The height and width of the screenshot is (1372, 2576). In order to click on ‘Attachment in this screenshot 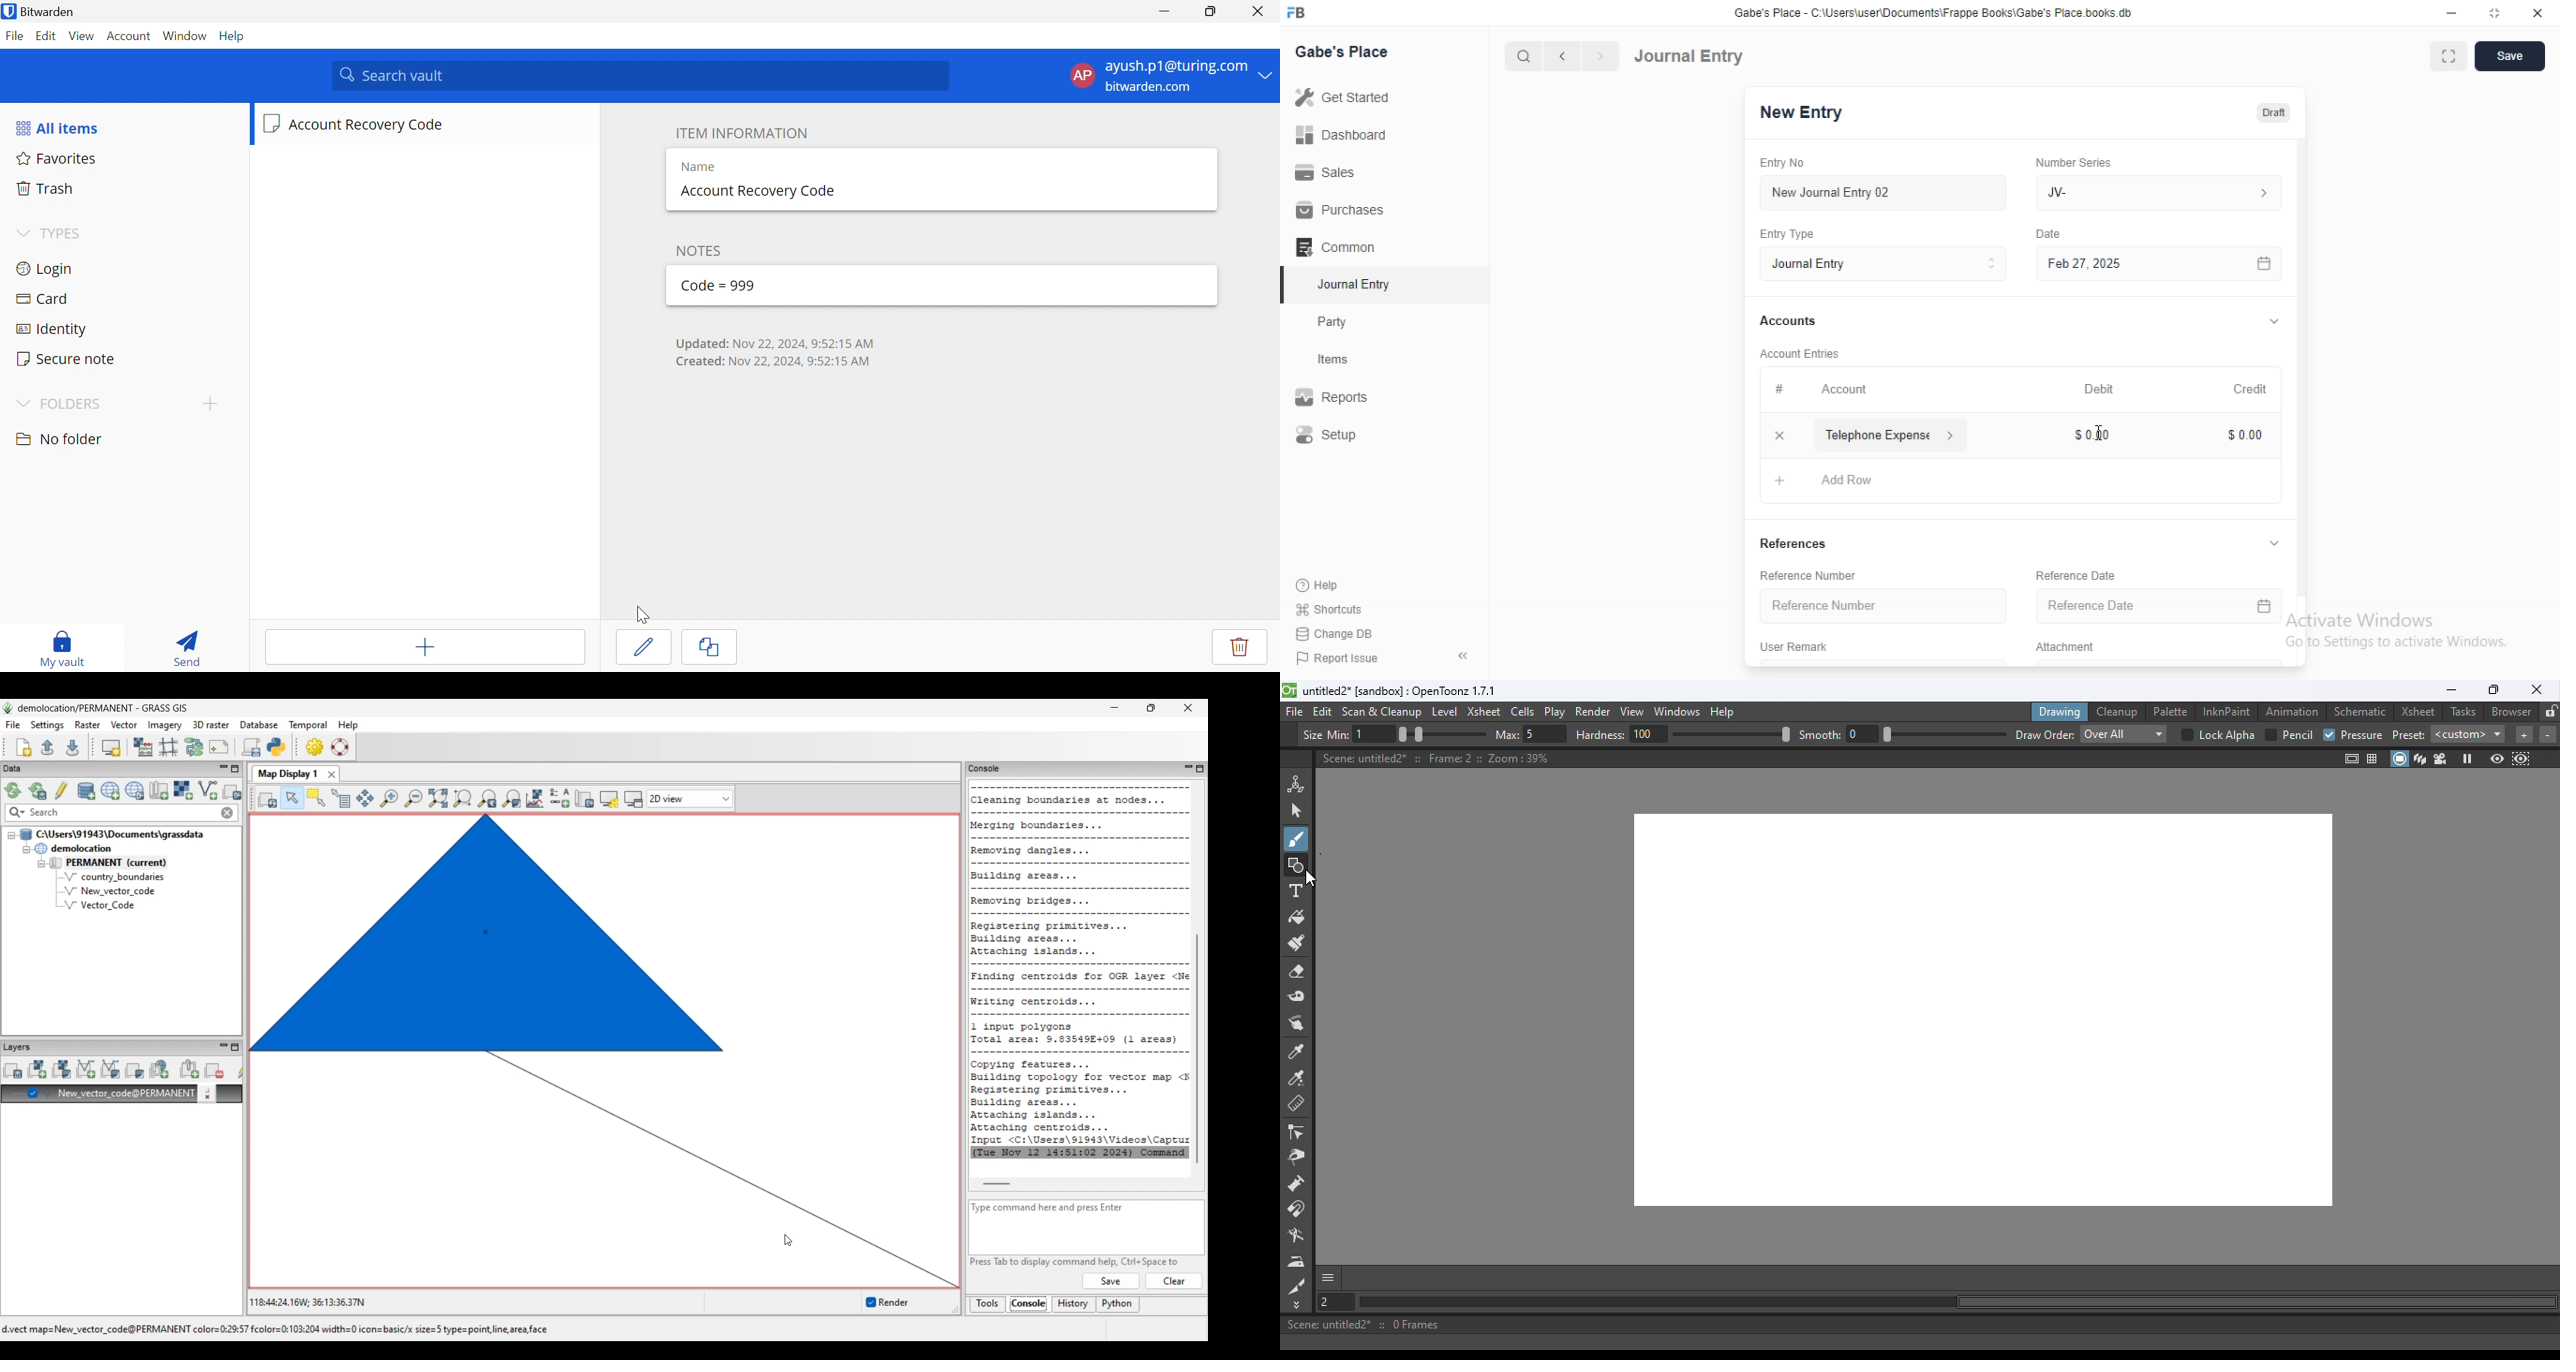, I will do `click(2063, 646)`.